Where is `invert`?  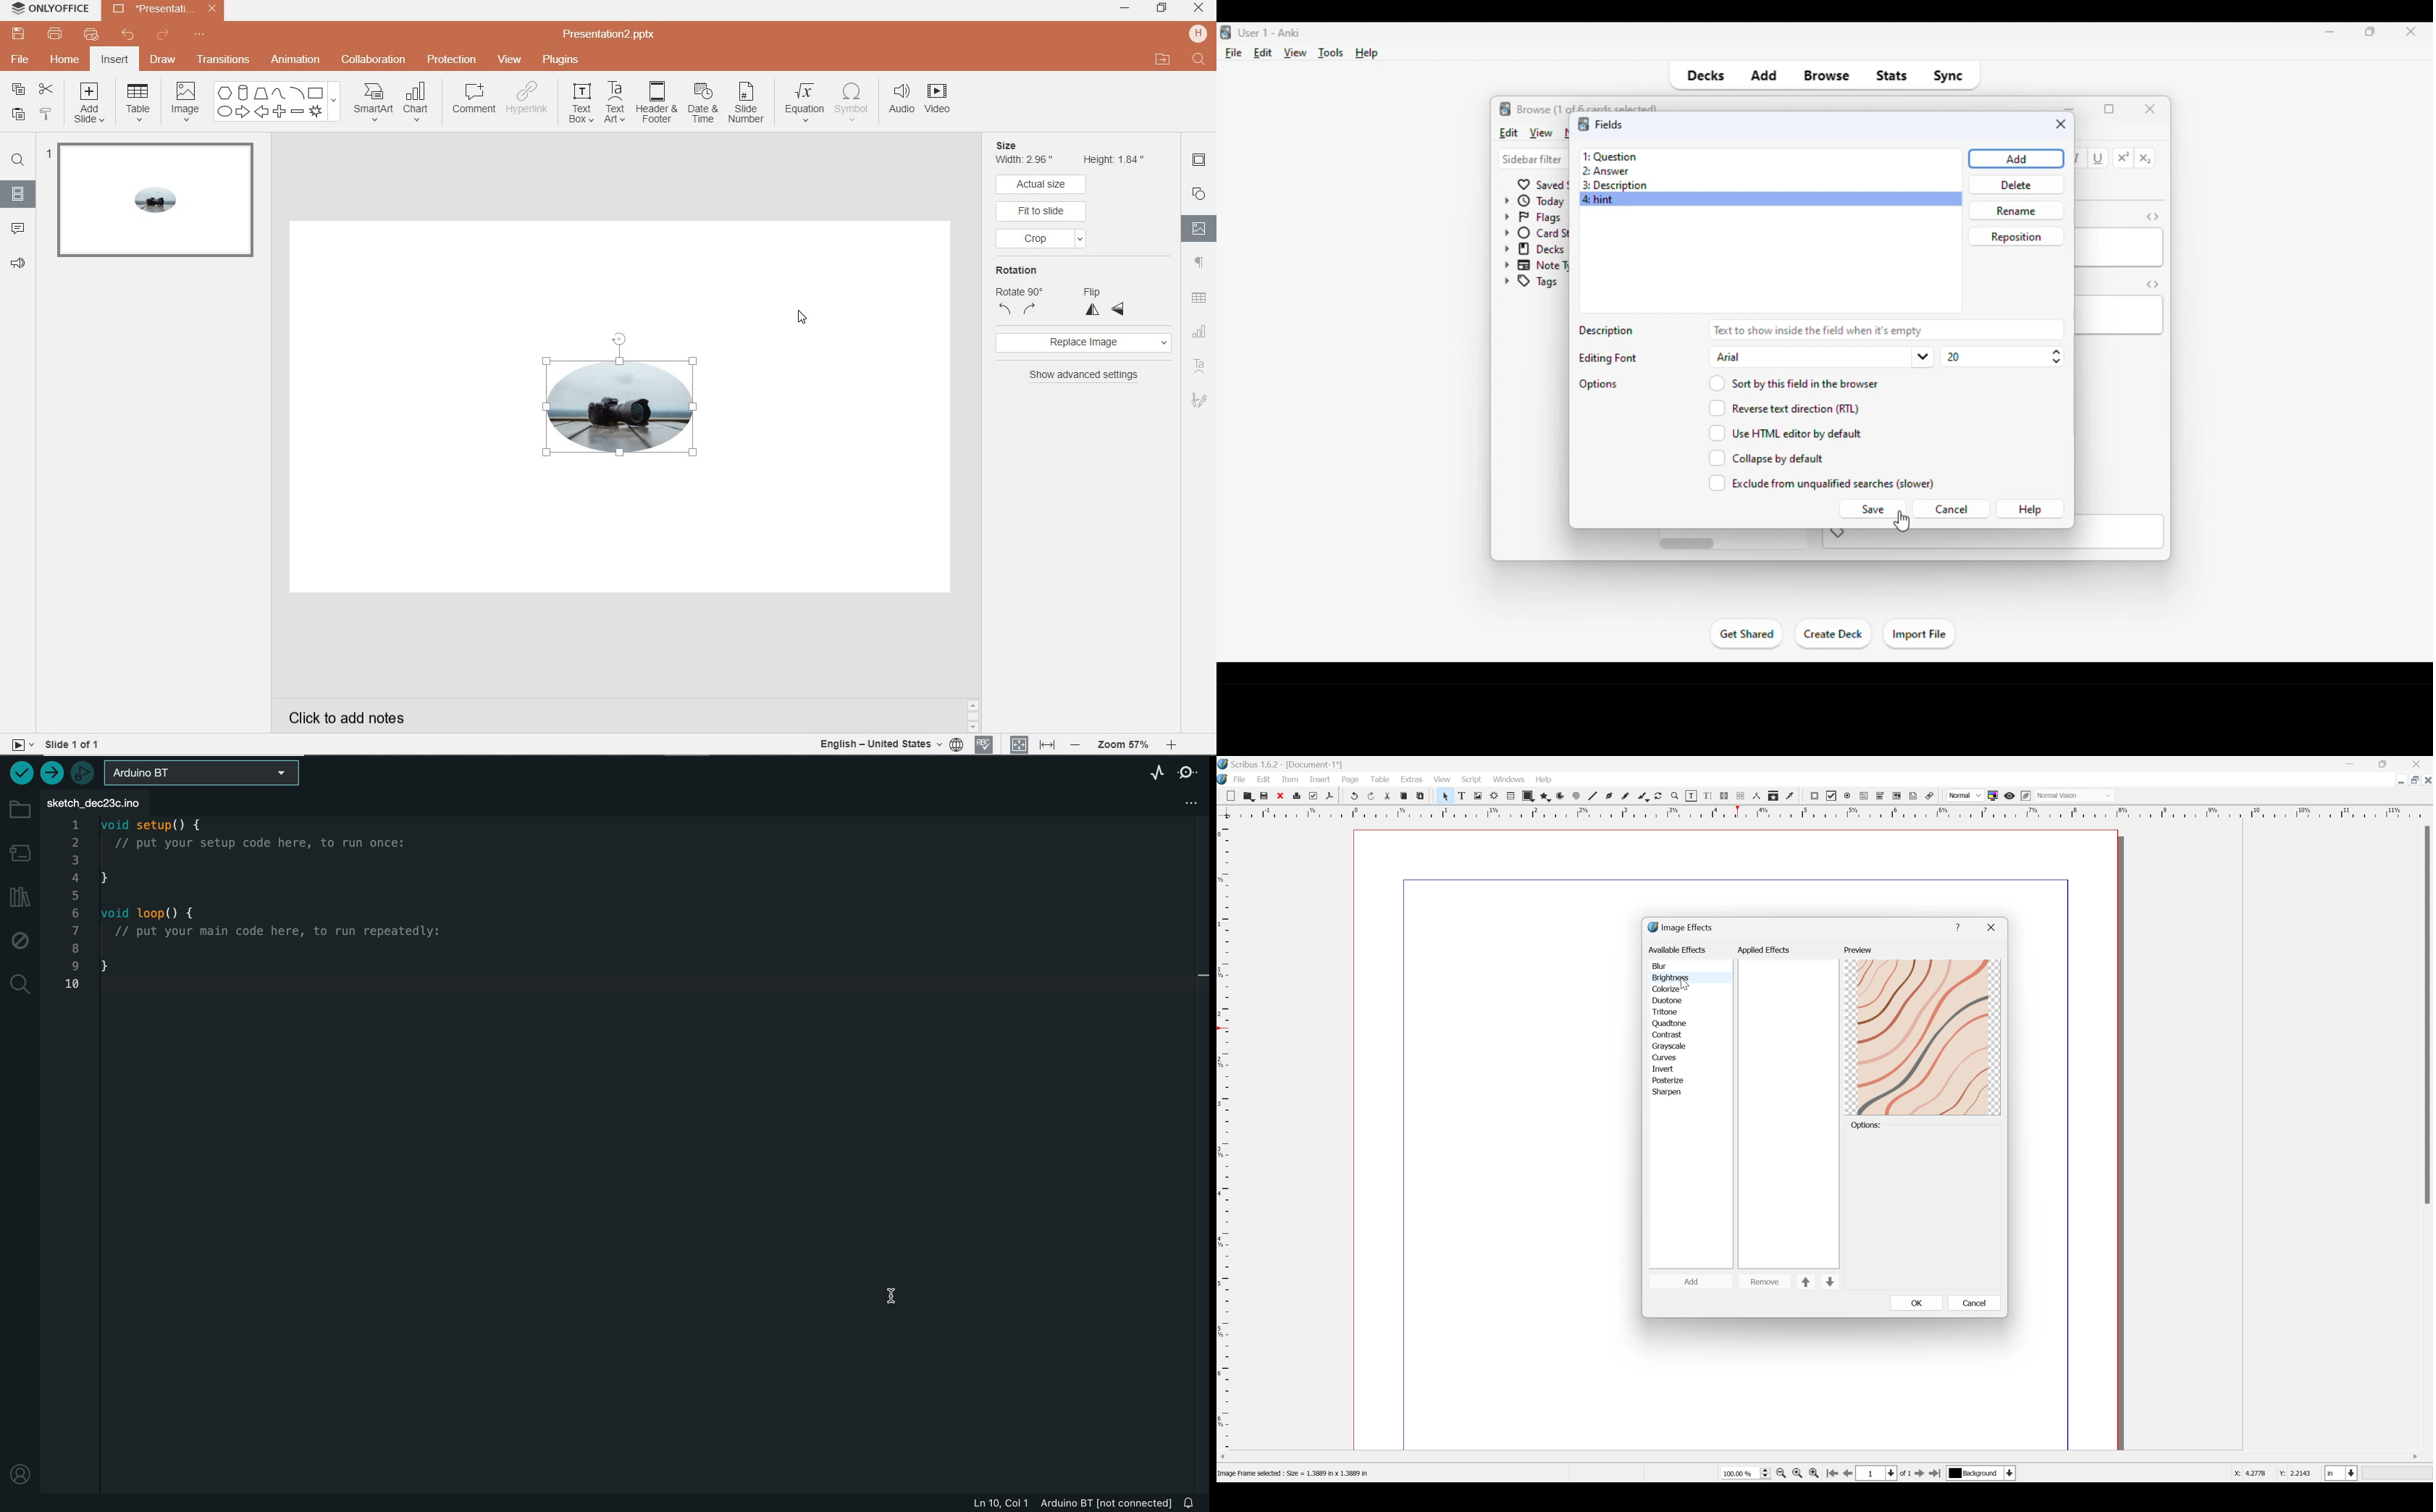 invert is located at coordinates (1666, 1068).